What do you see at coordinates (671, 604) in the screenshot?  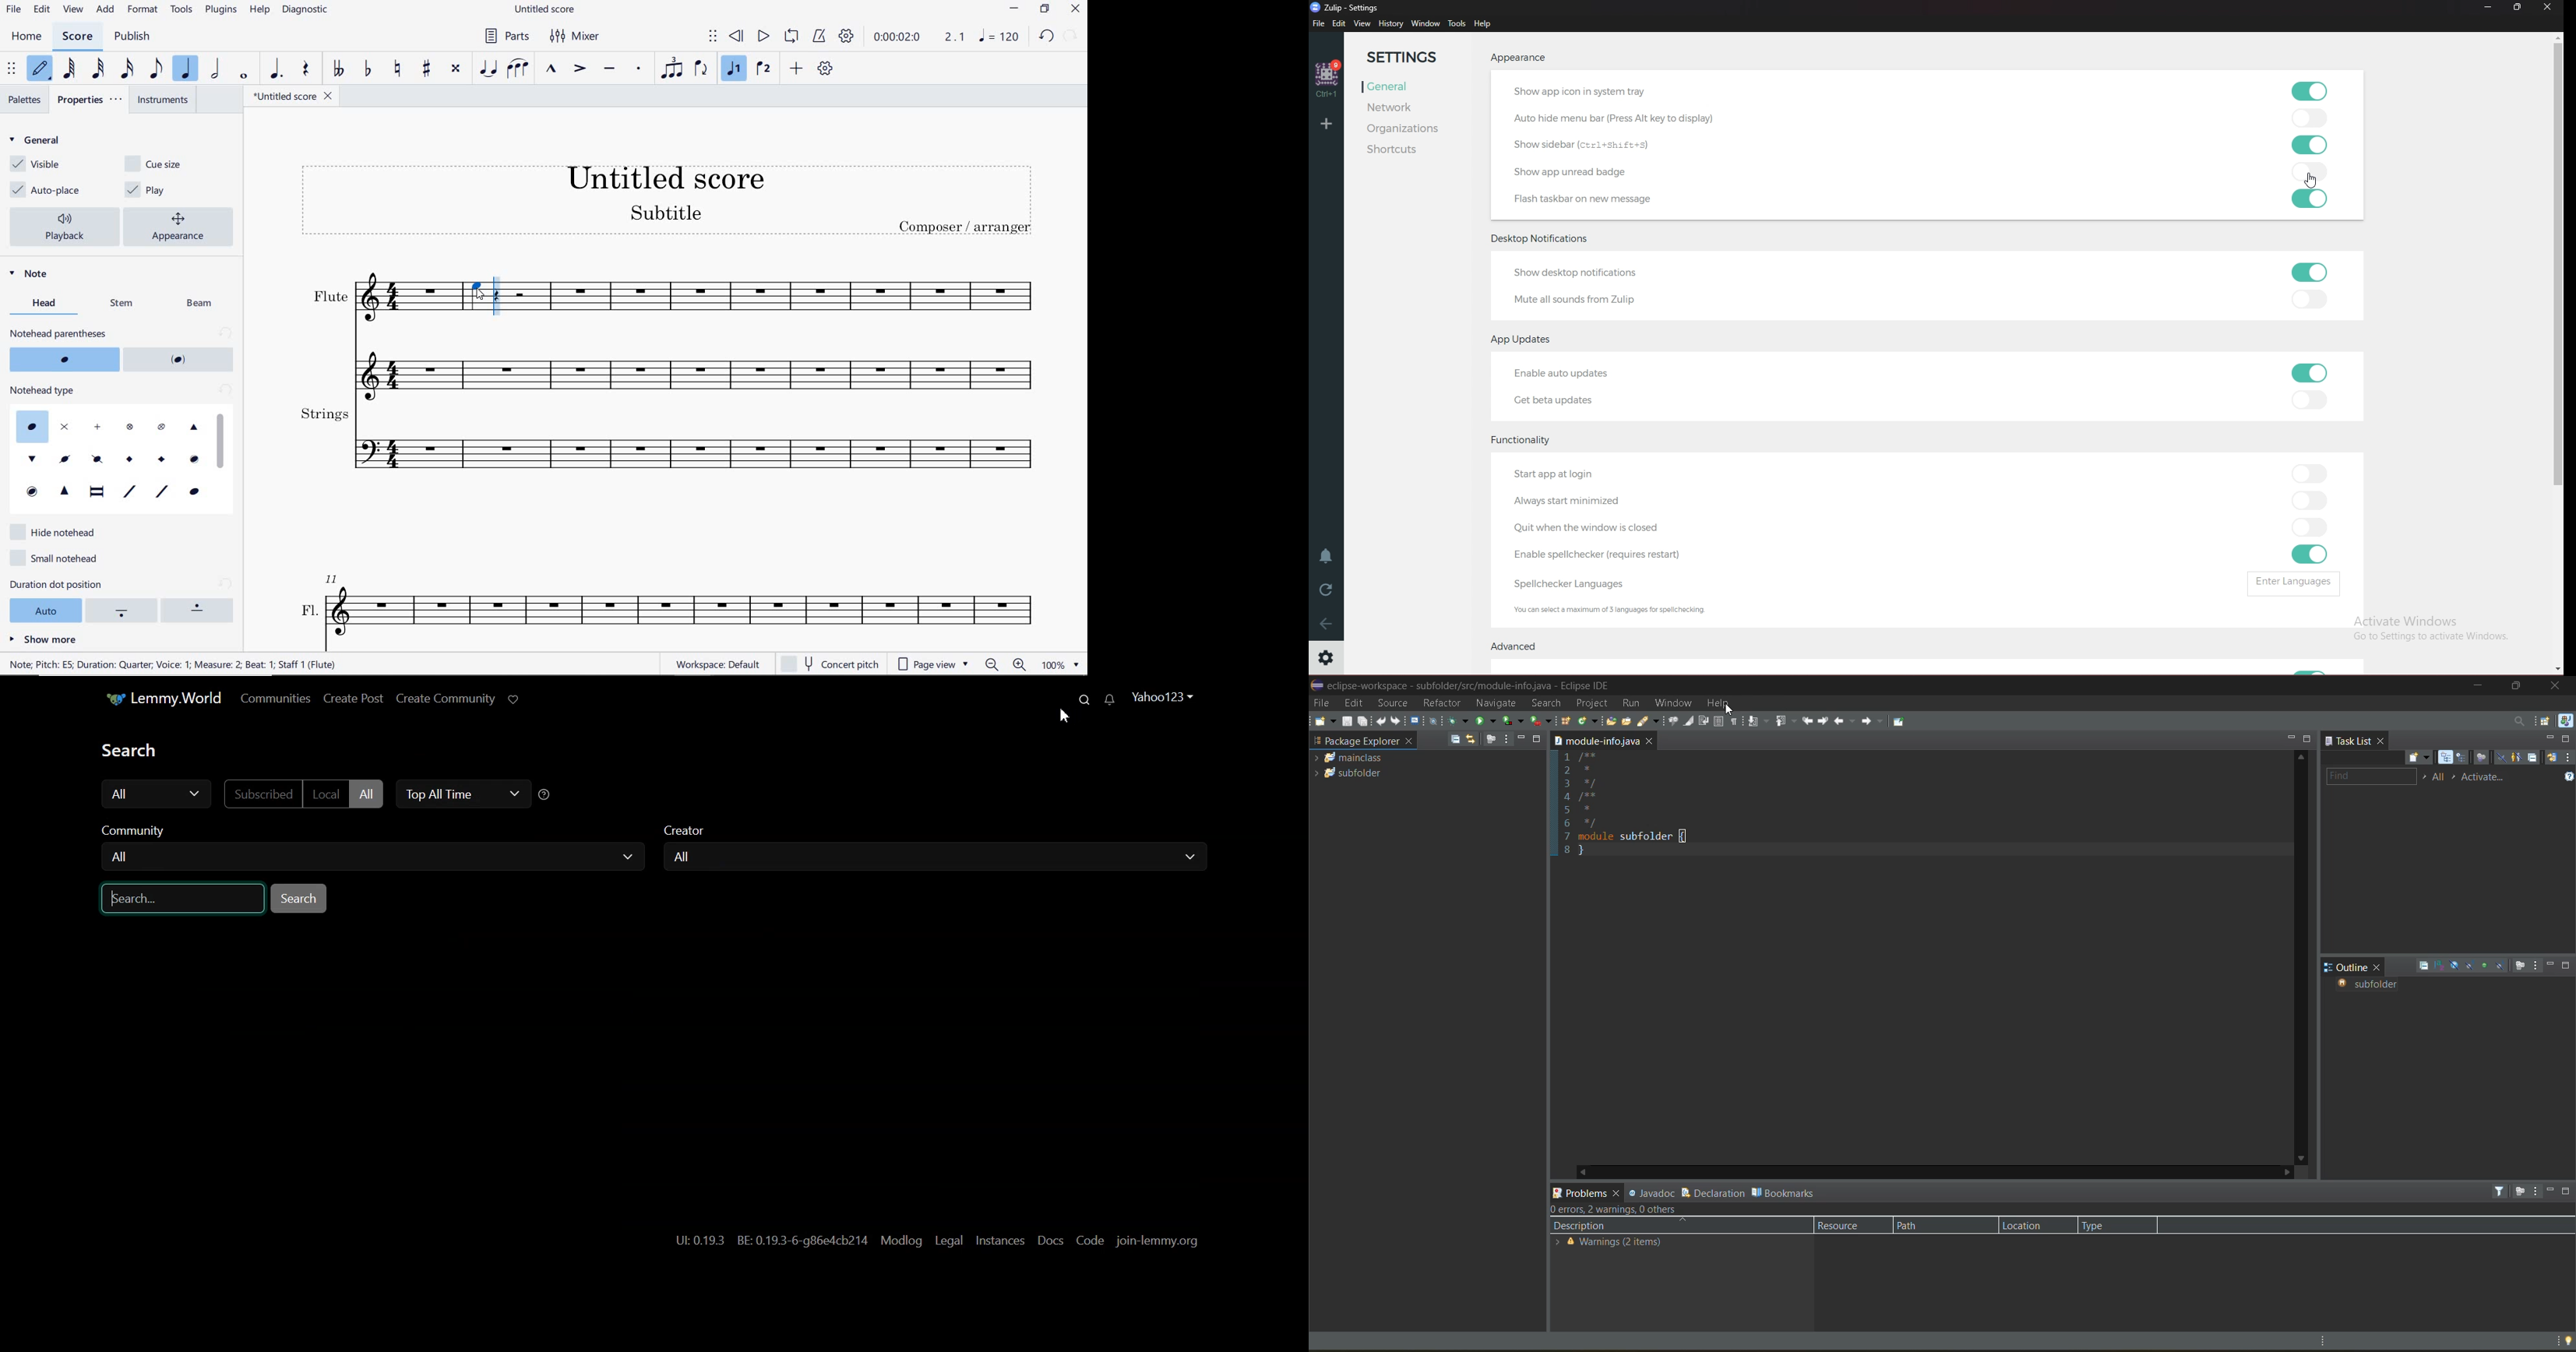 I see `fl.` at bounding box center [671, 604].